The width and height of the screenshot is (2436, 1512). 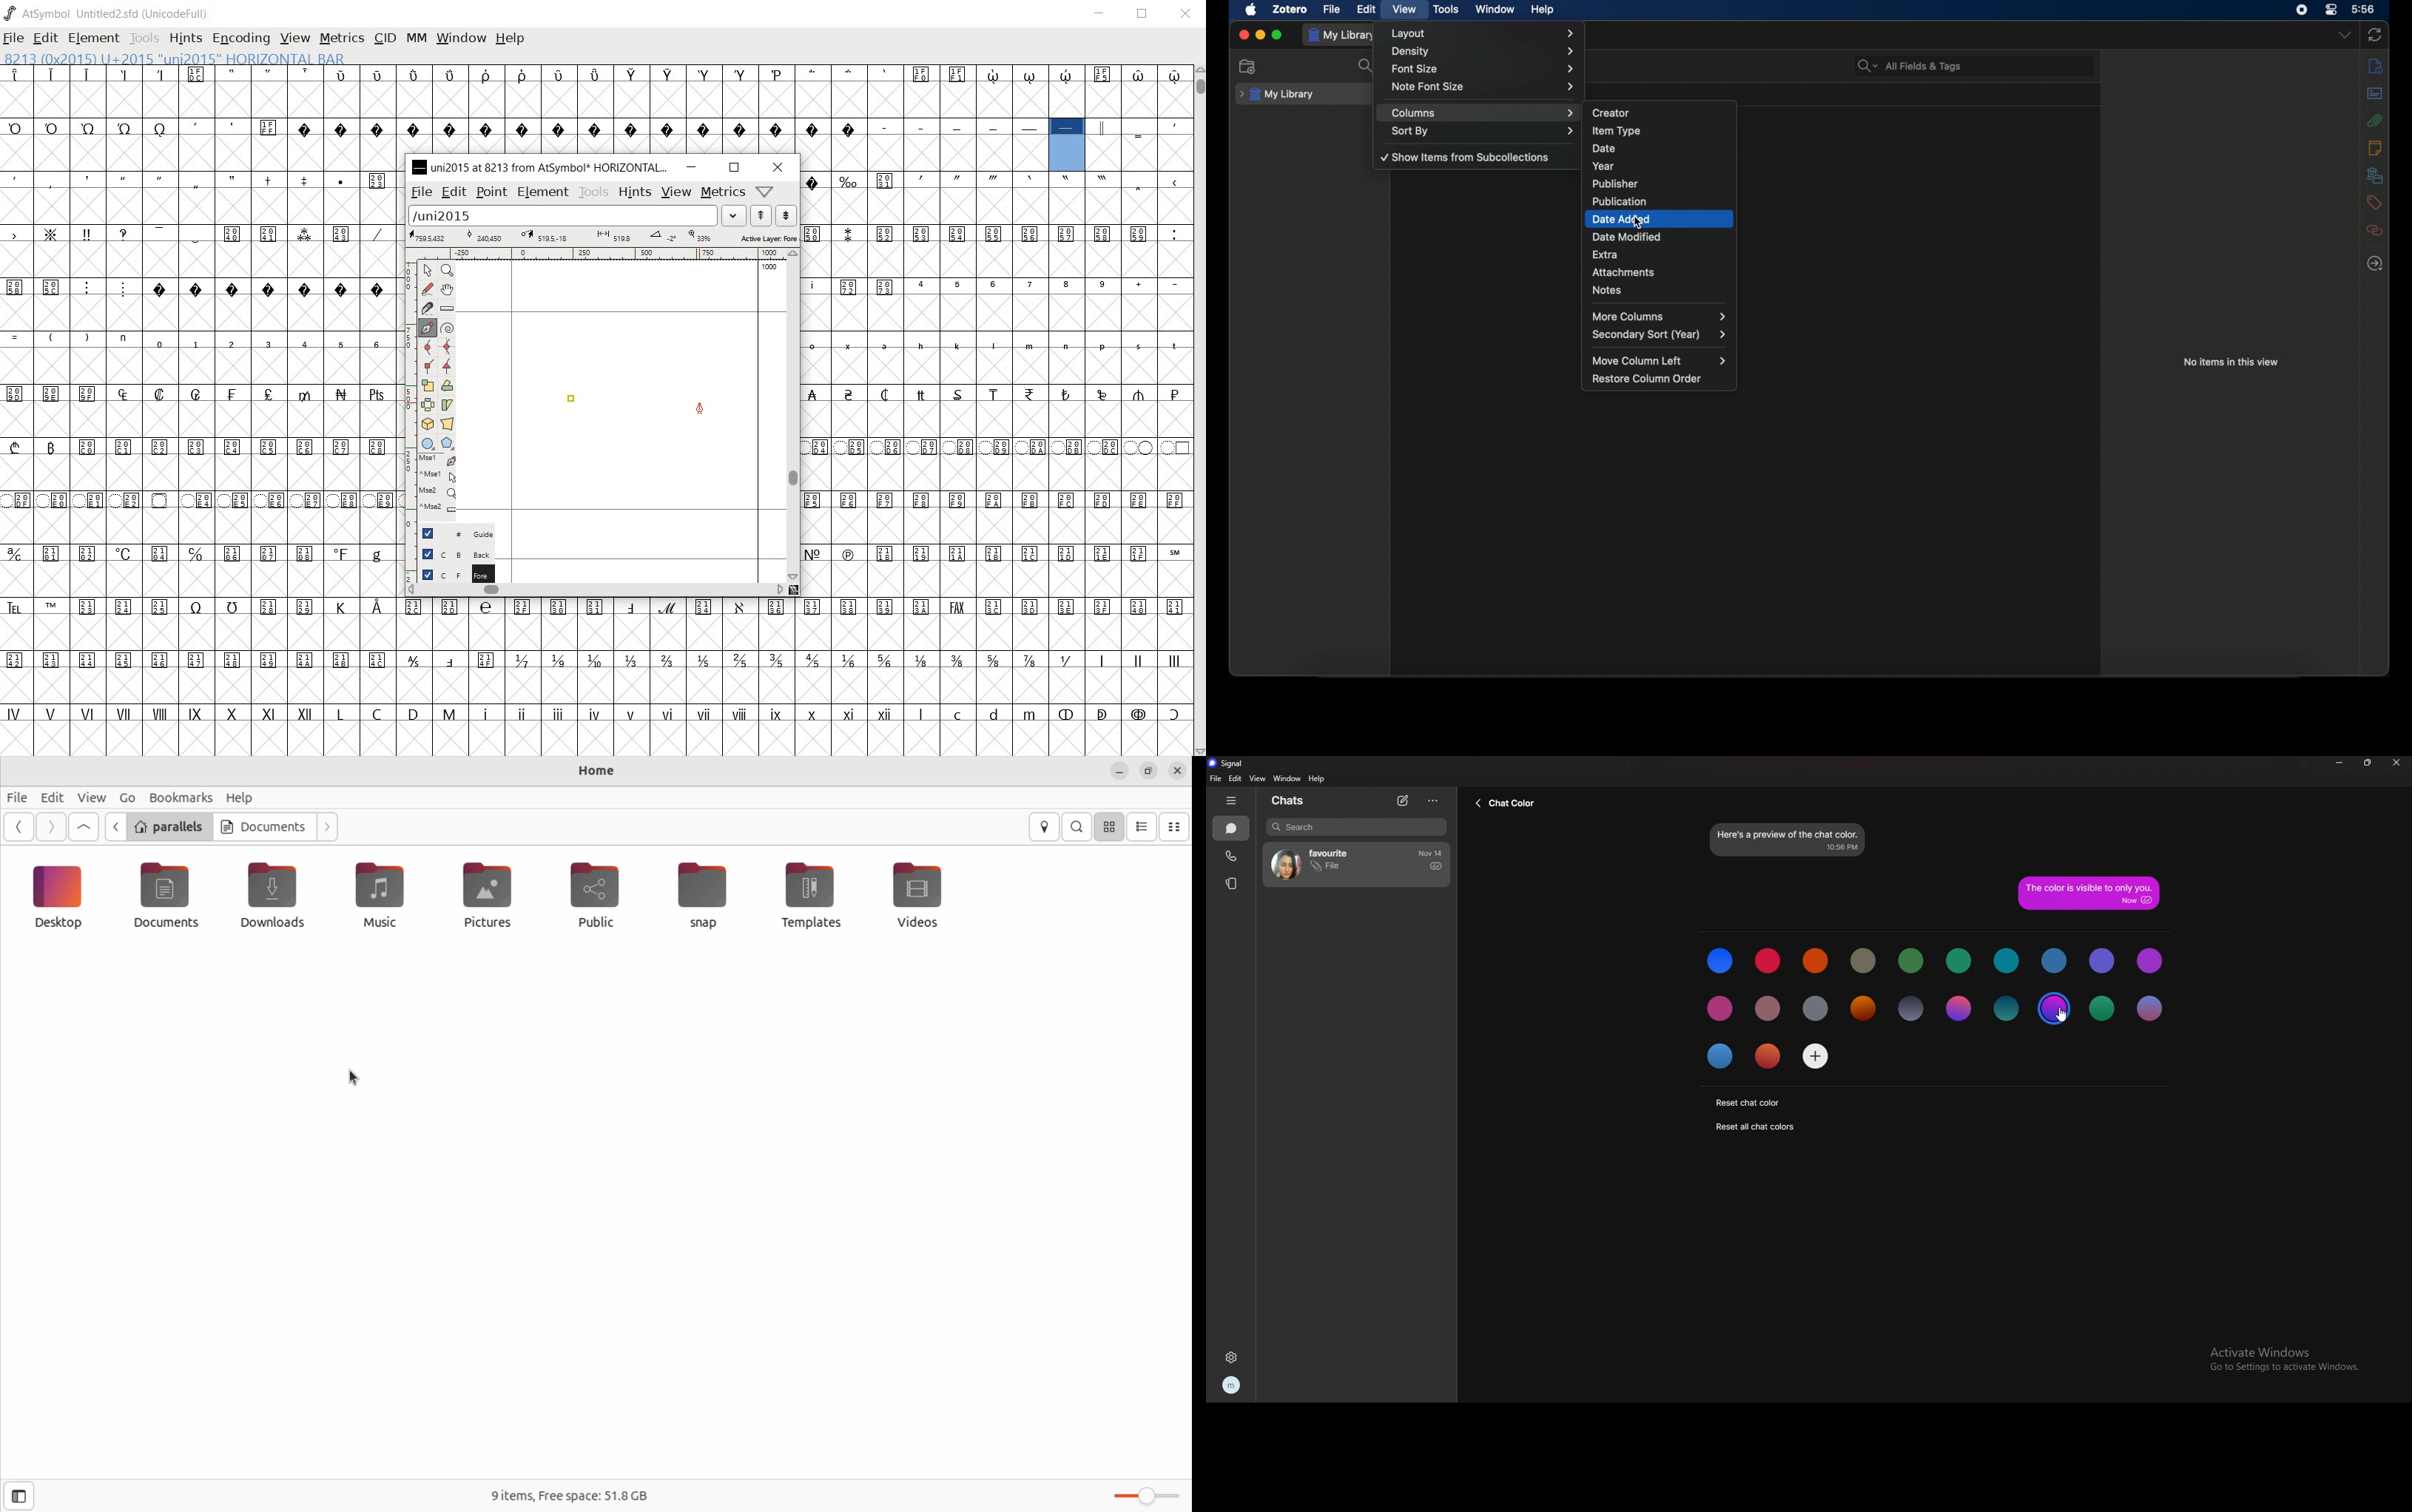 What do you see at coordinates (427, 404) in the screenshot?
I see `flip the selection` at bounding box center [427, 404].